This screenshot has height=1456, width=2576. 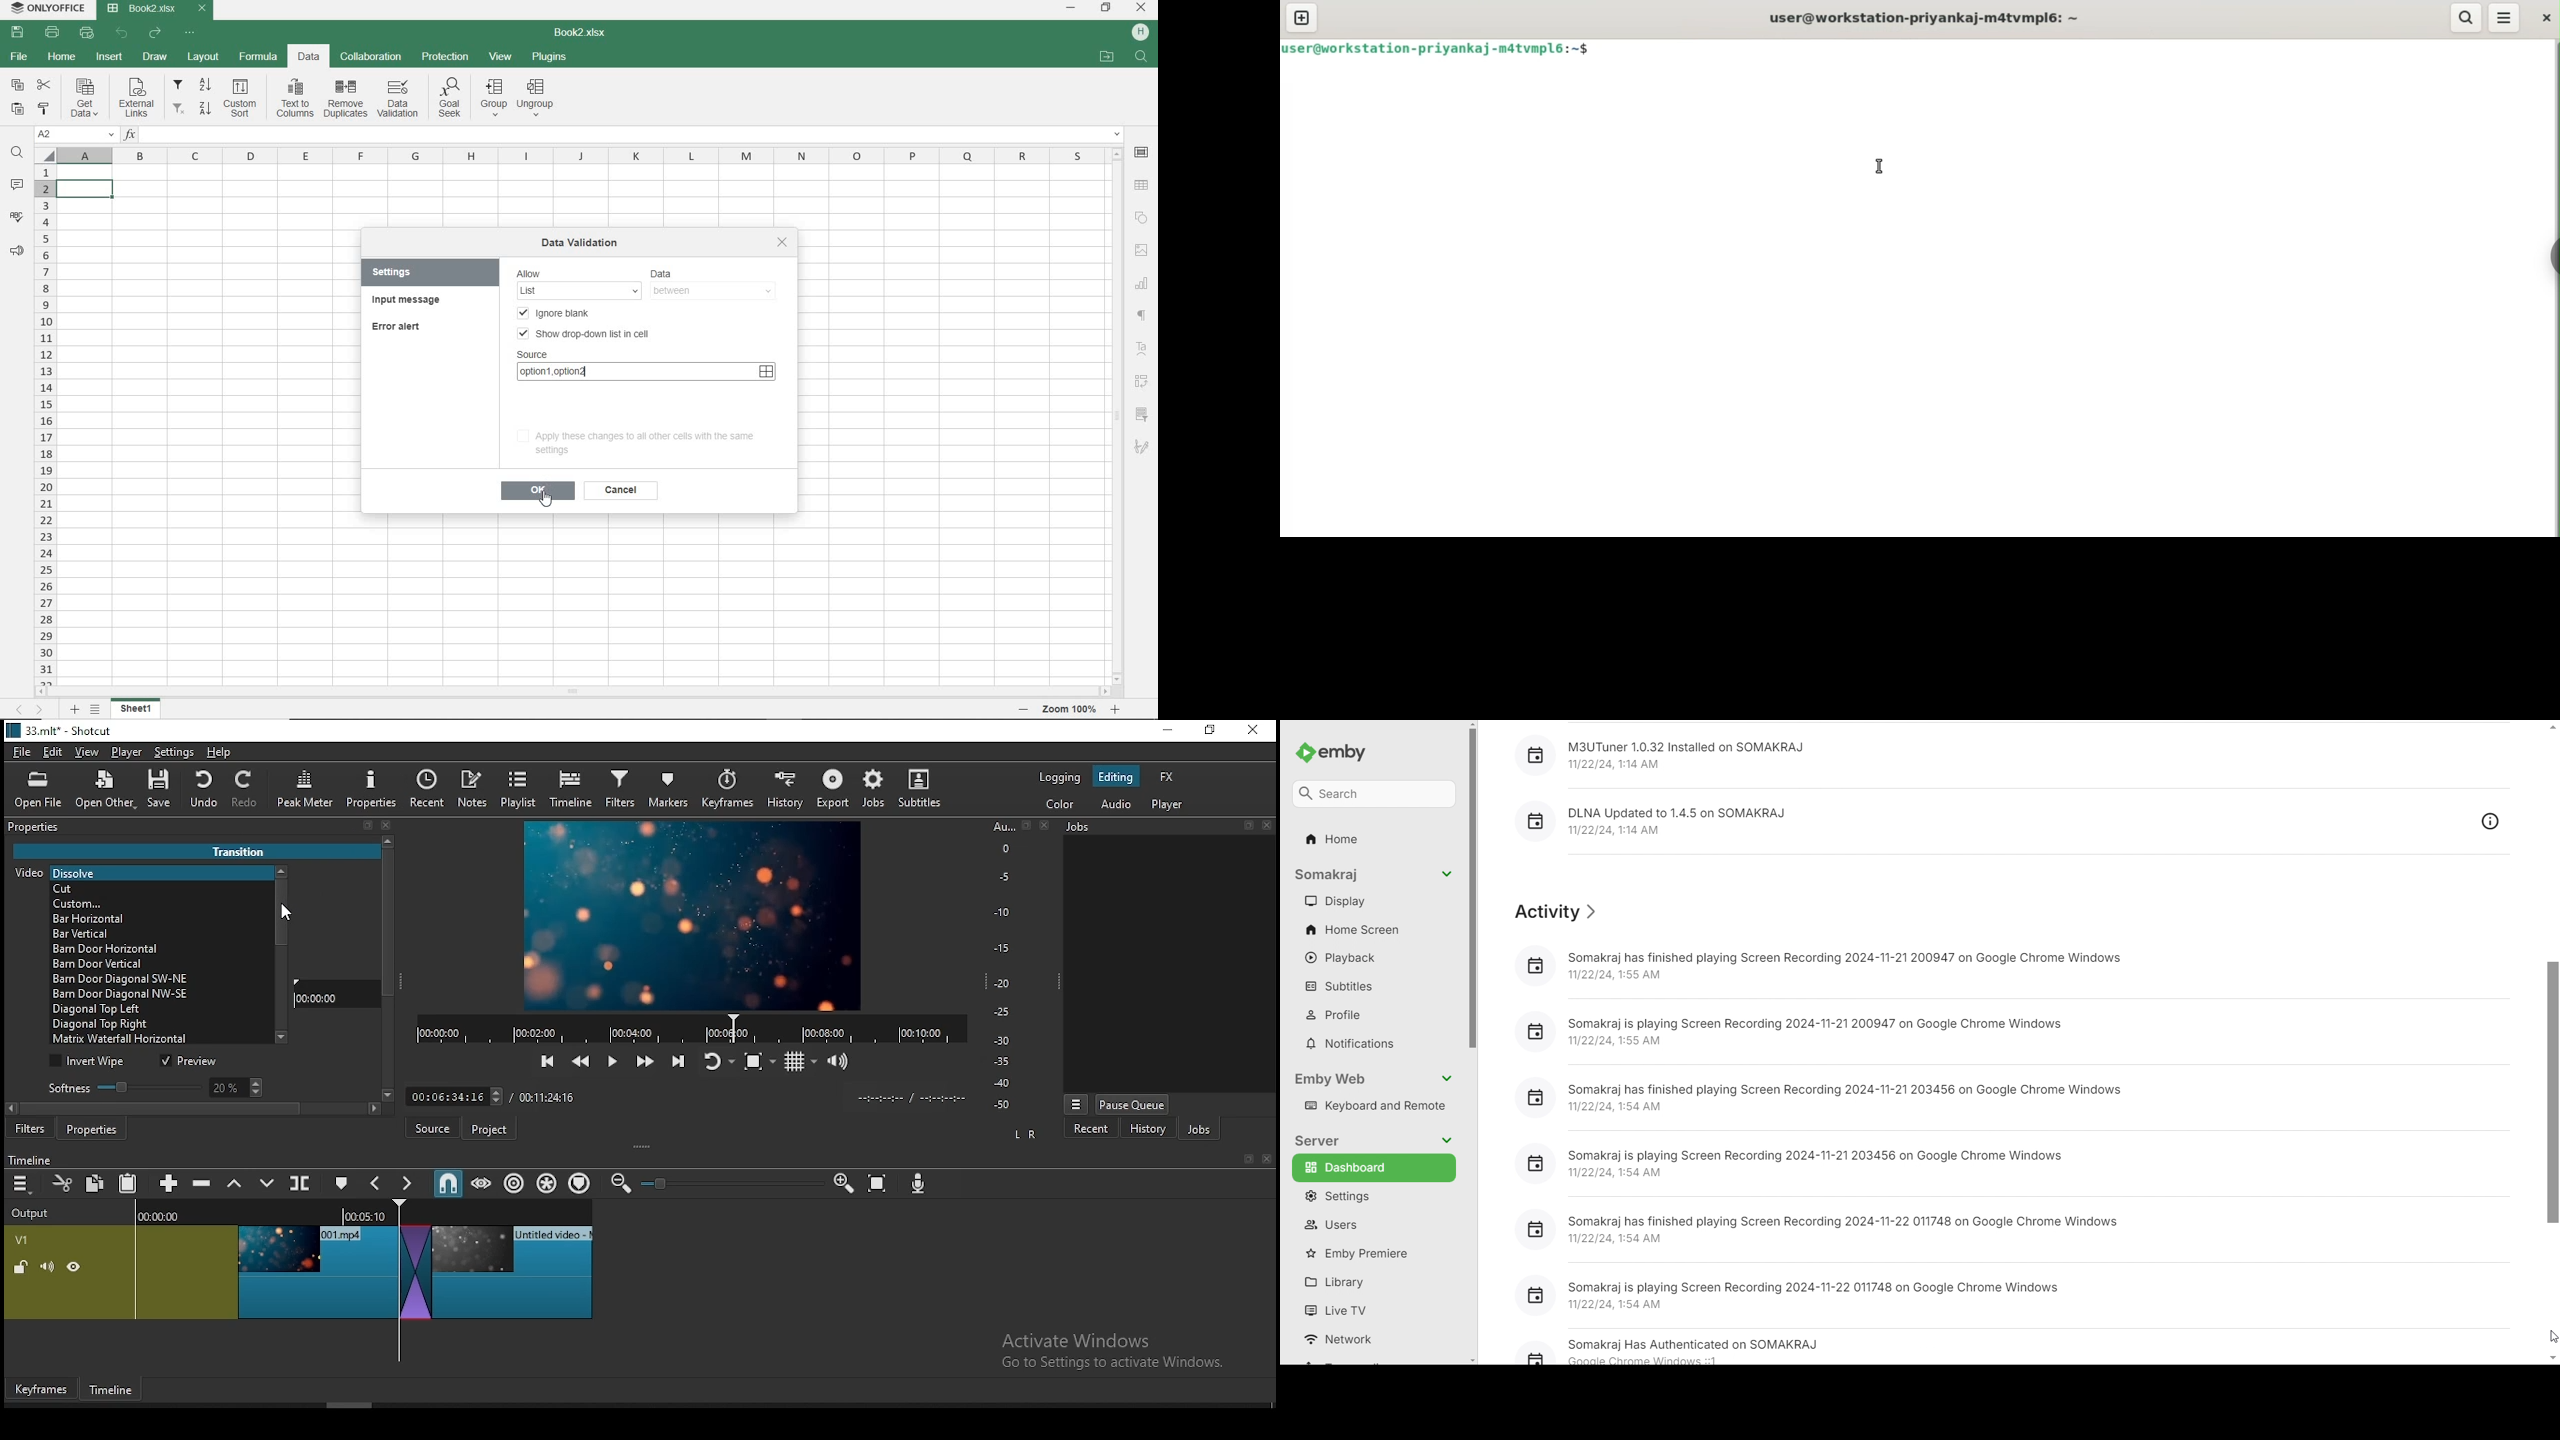 What do you see at coordinates (1371, 1197) in the screenshot?
I see `settings` at bounding box center [1371, 1197].